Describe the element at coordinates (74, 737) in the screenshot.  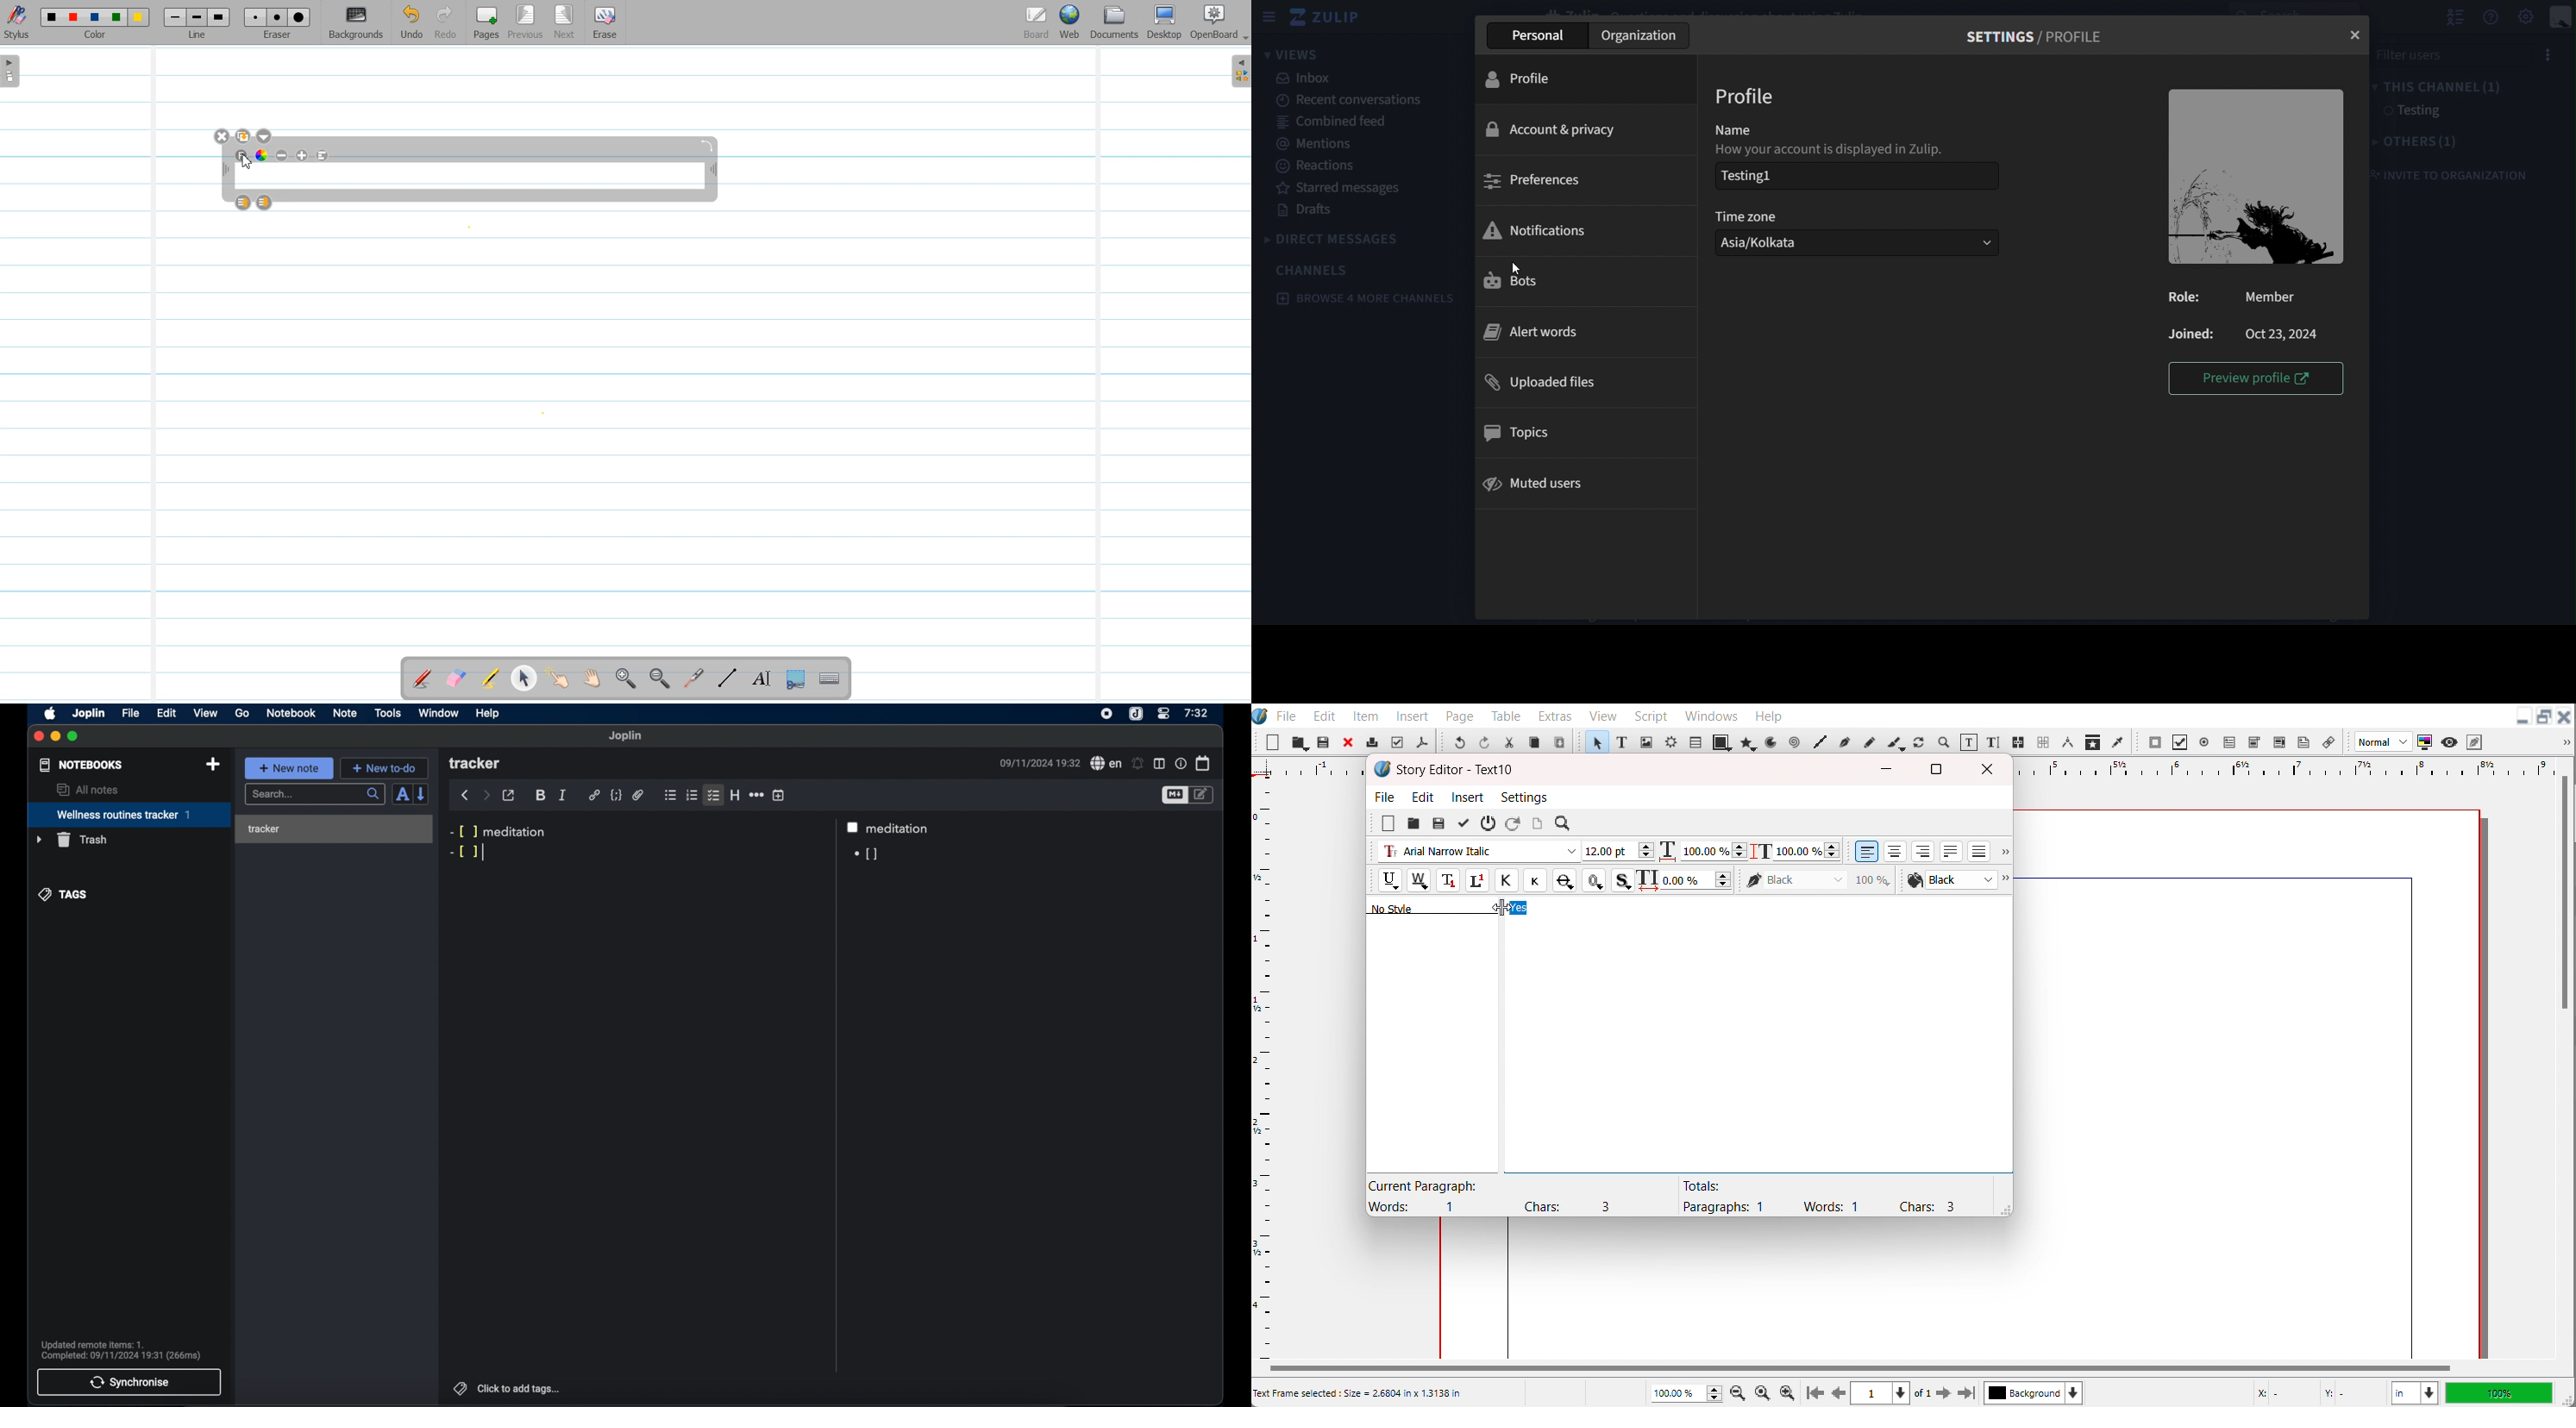
I see `maximize` at that location.